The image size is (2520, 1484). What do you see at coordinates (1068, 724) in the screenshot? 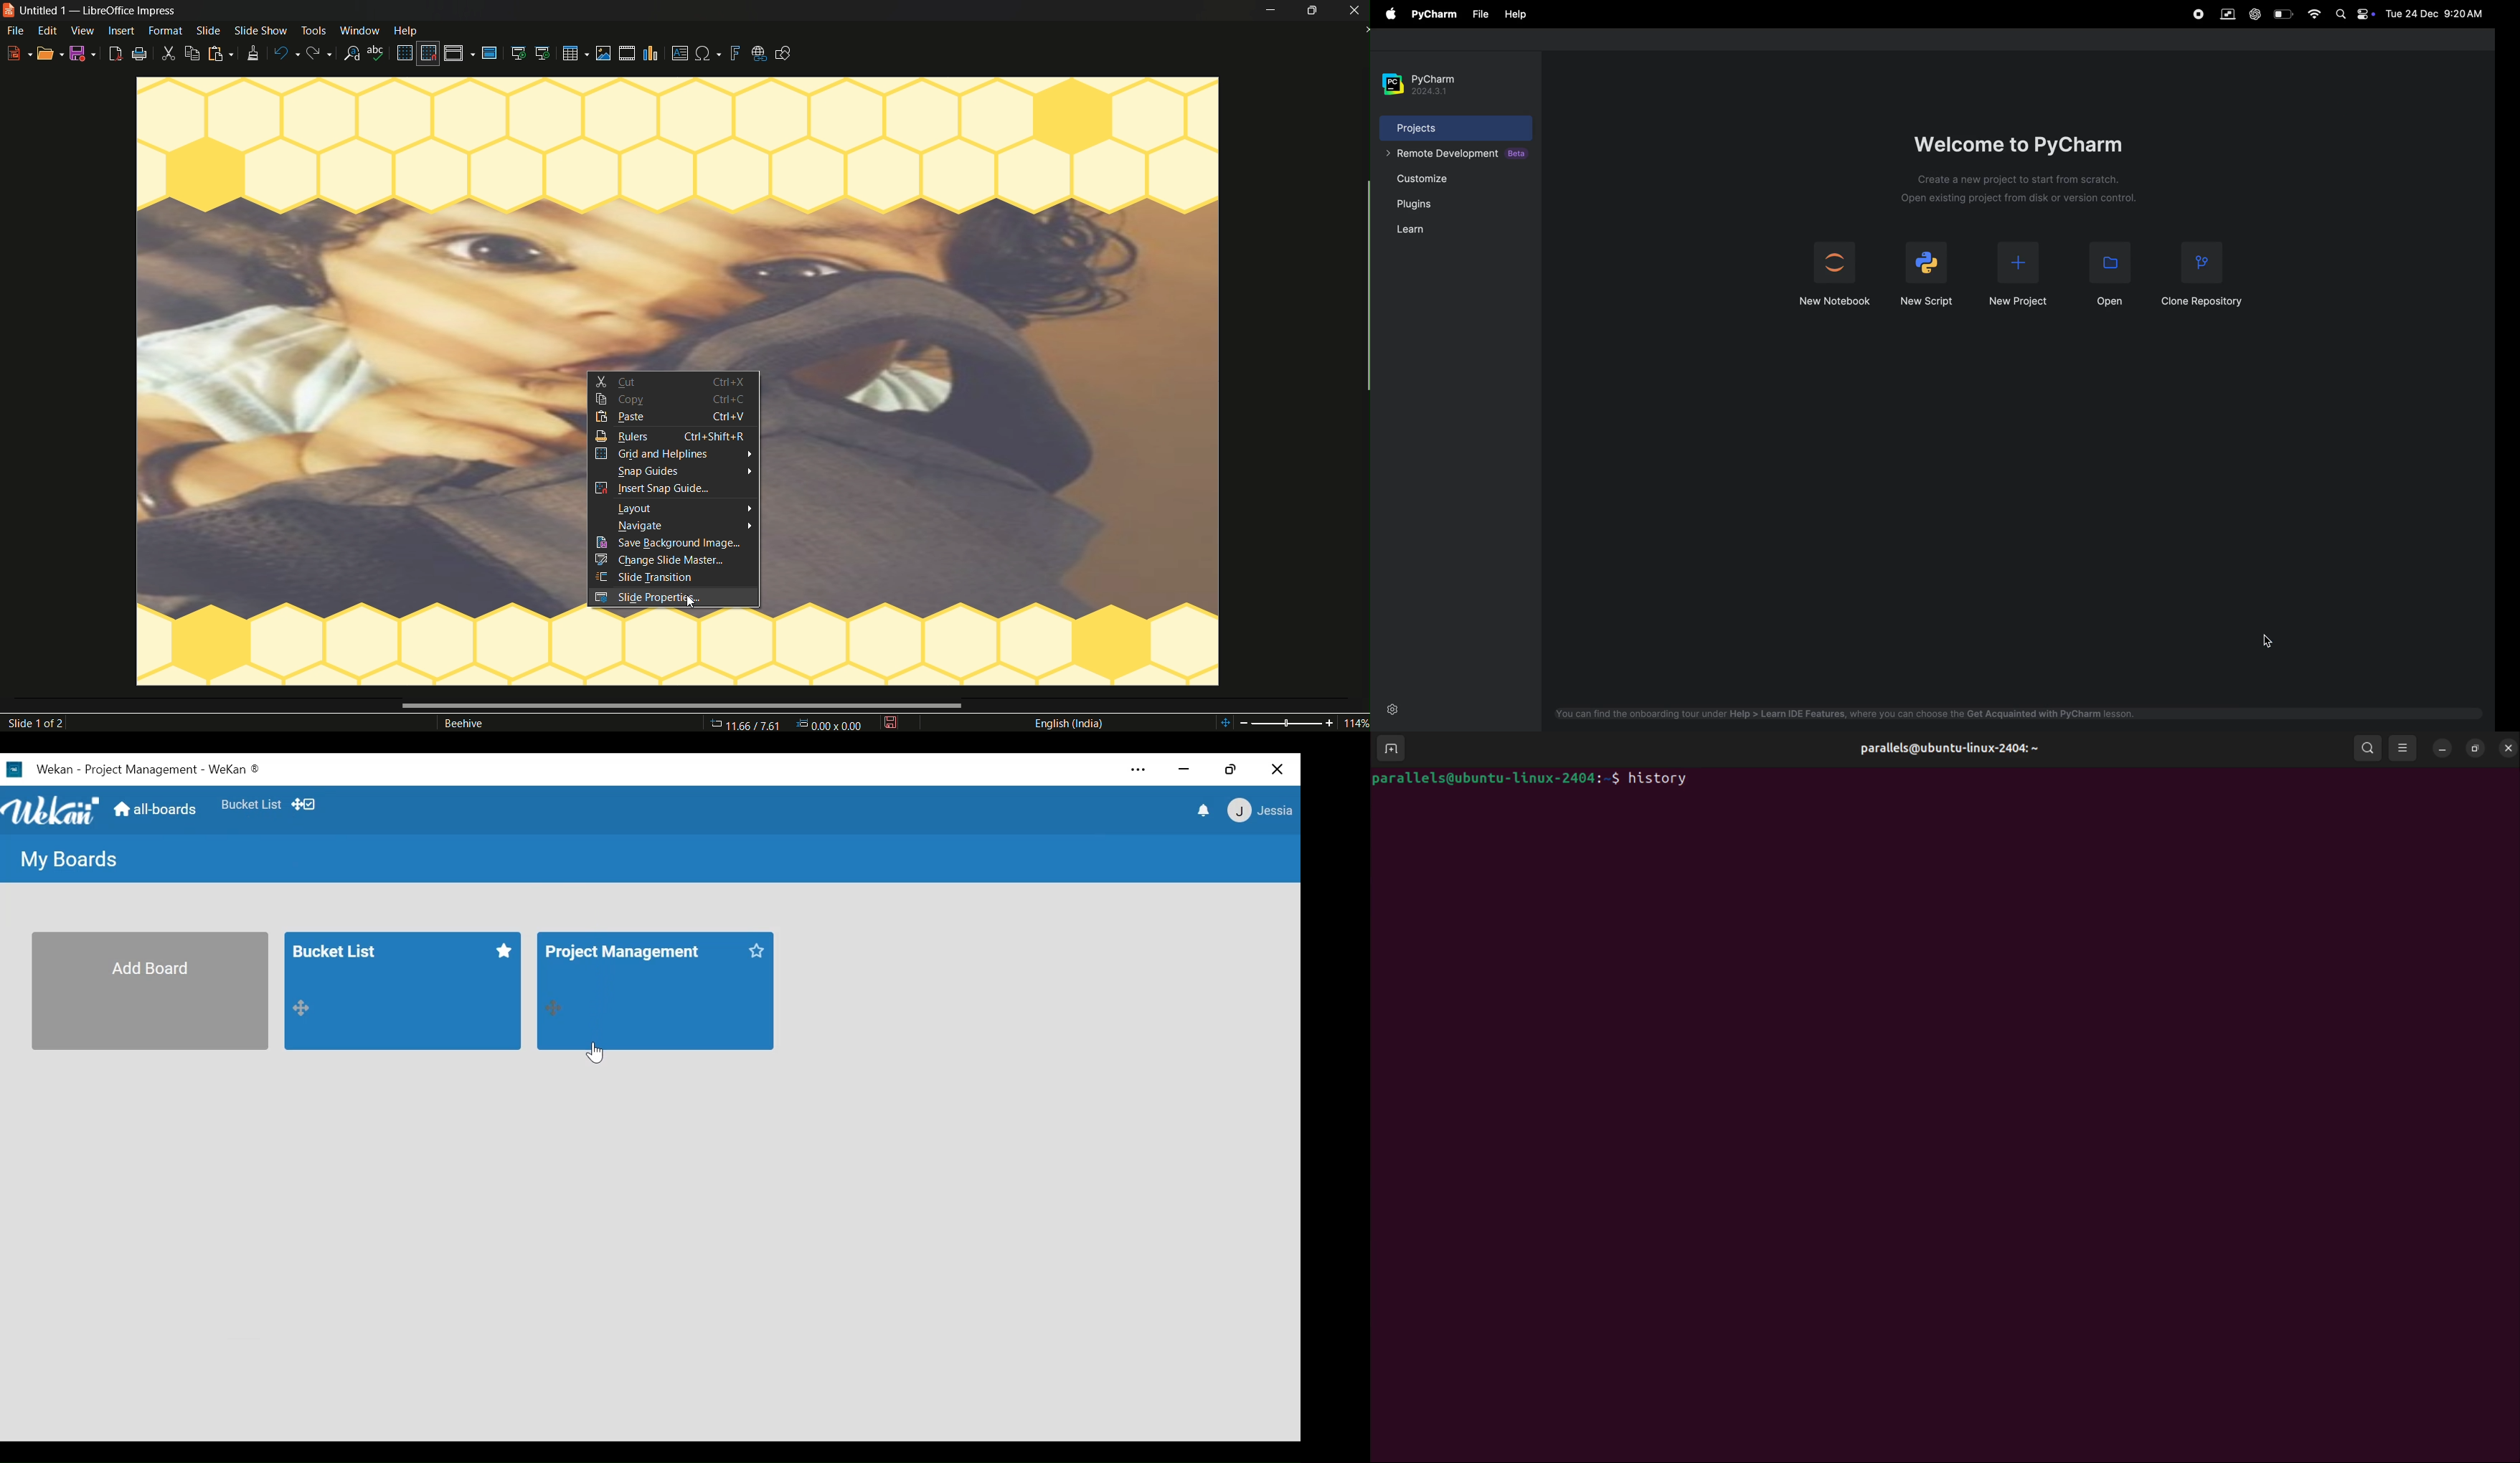
I see `language` at bounding box center [1068, 724].